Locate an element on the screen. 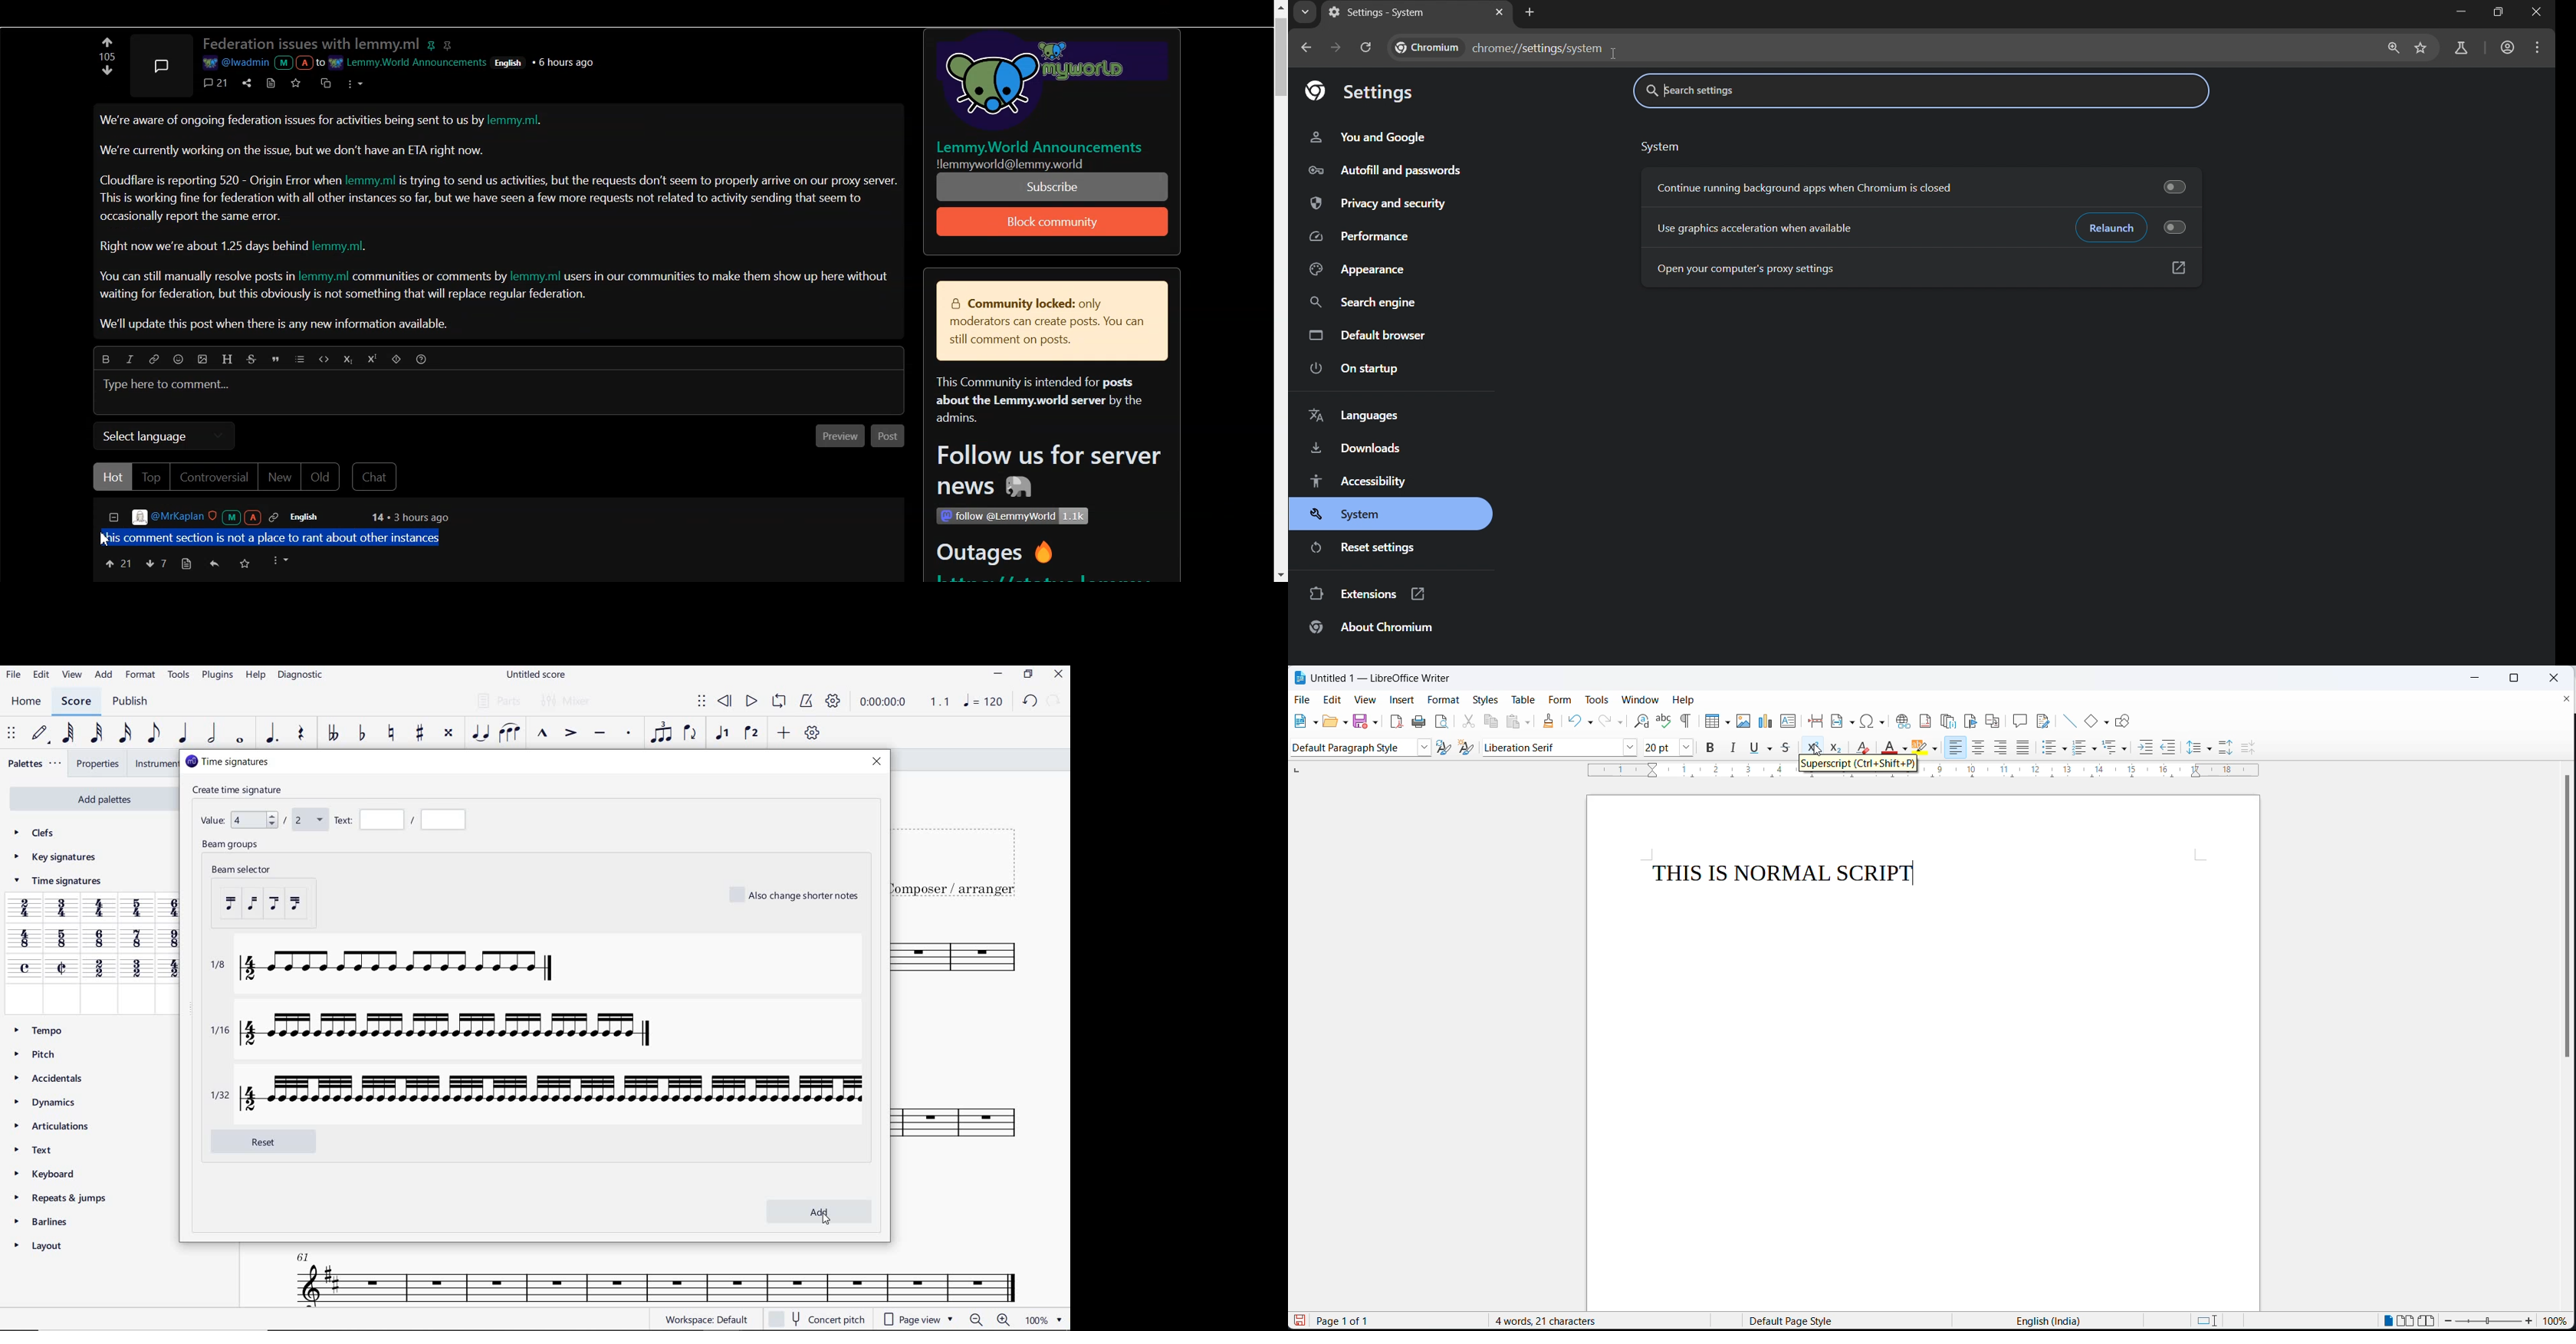  file is located at coordinates (1304, 699).